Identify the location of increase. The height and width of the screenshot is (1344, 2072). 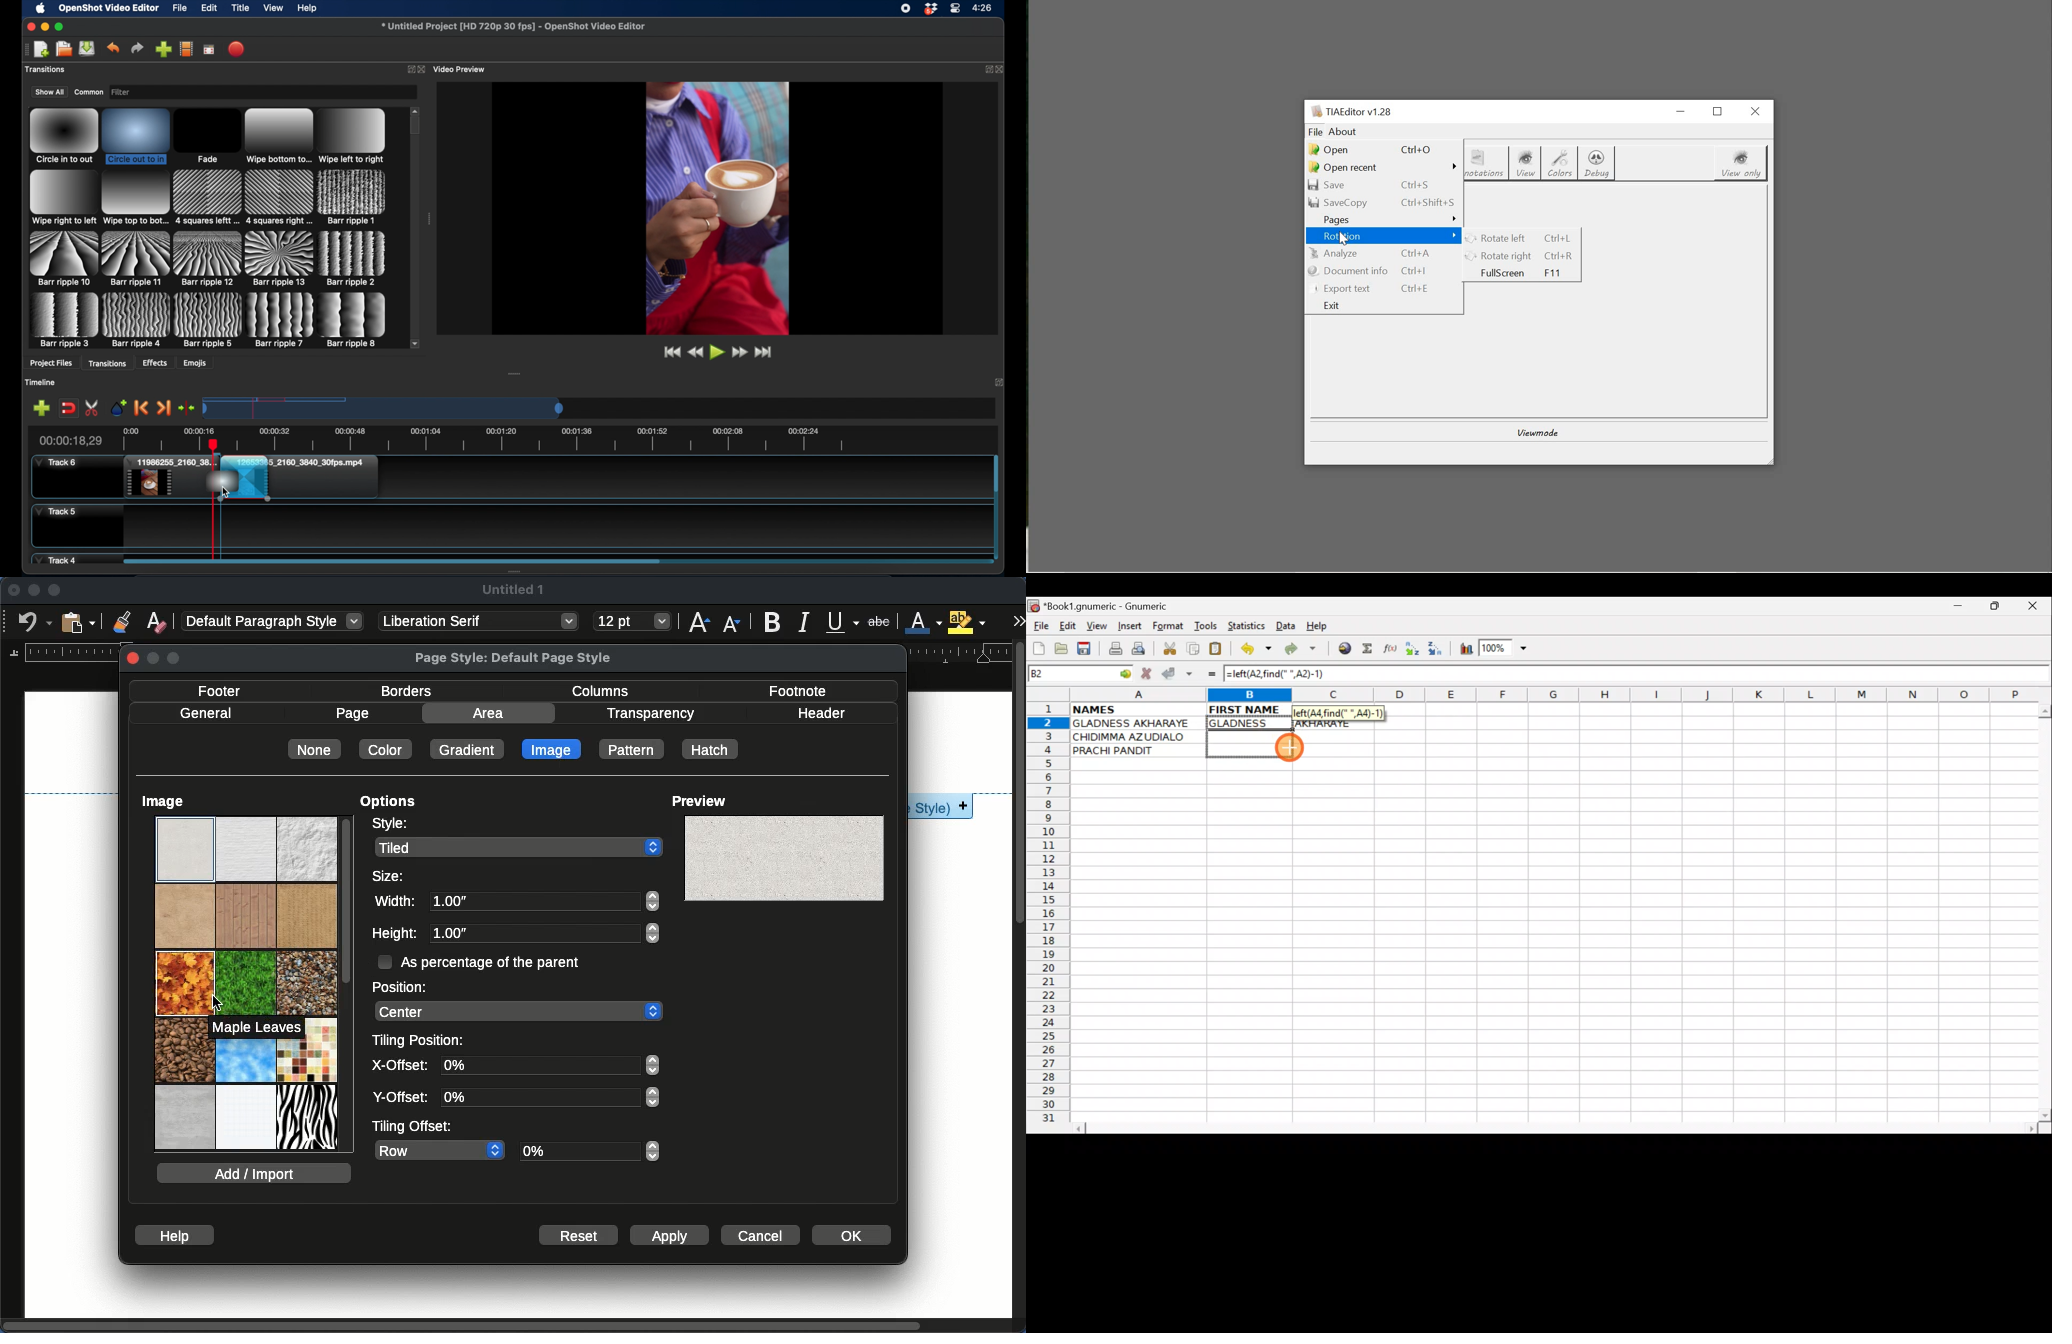
(700, 622).